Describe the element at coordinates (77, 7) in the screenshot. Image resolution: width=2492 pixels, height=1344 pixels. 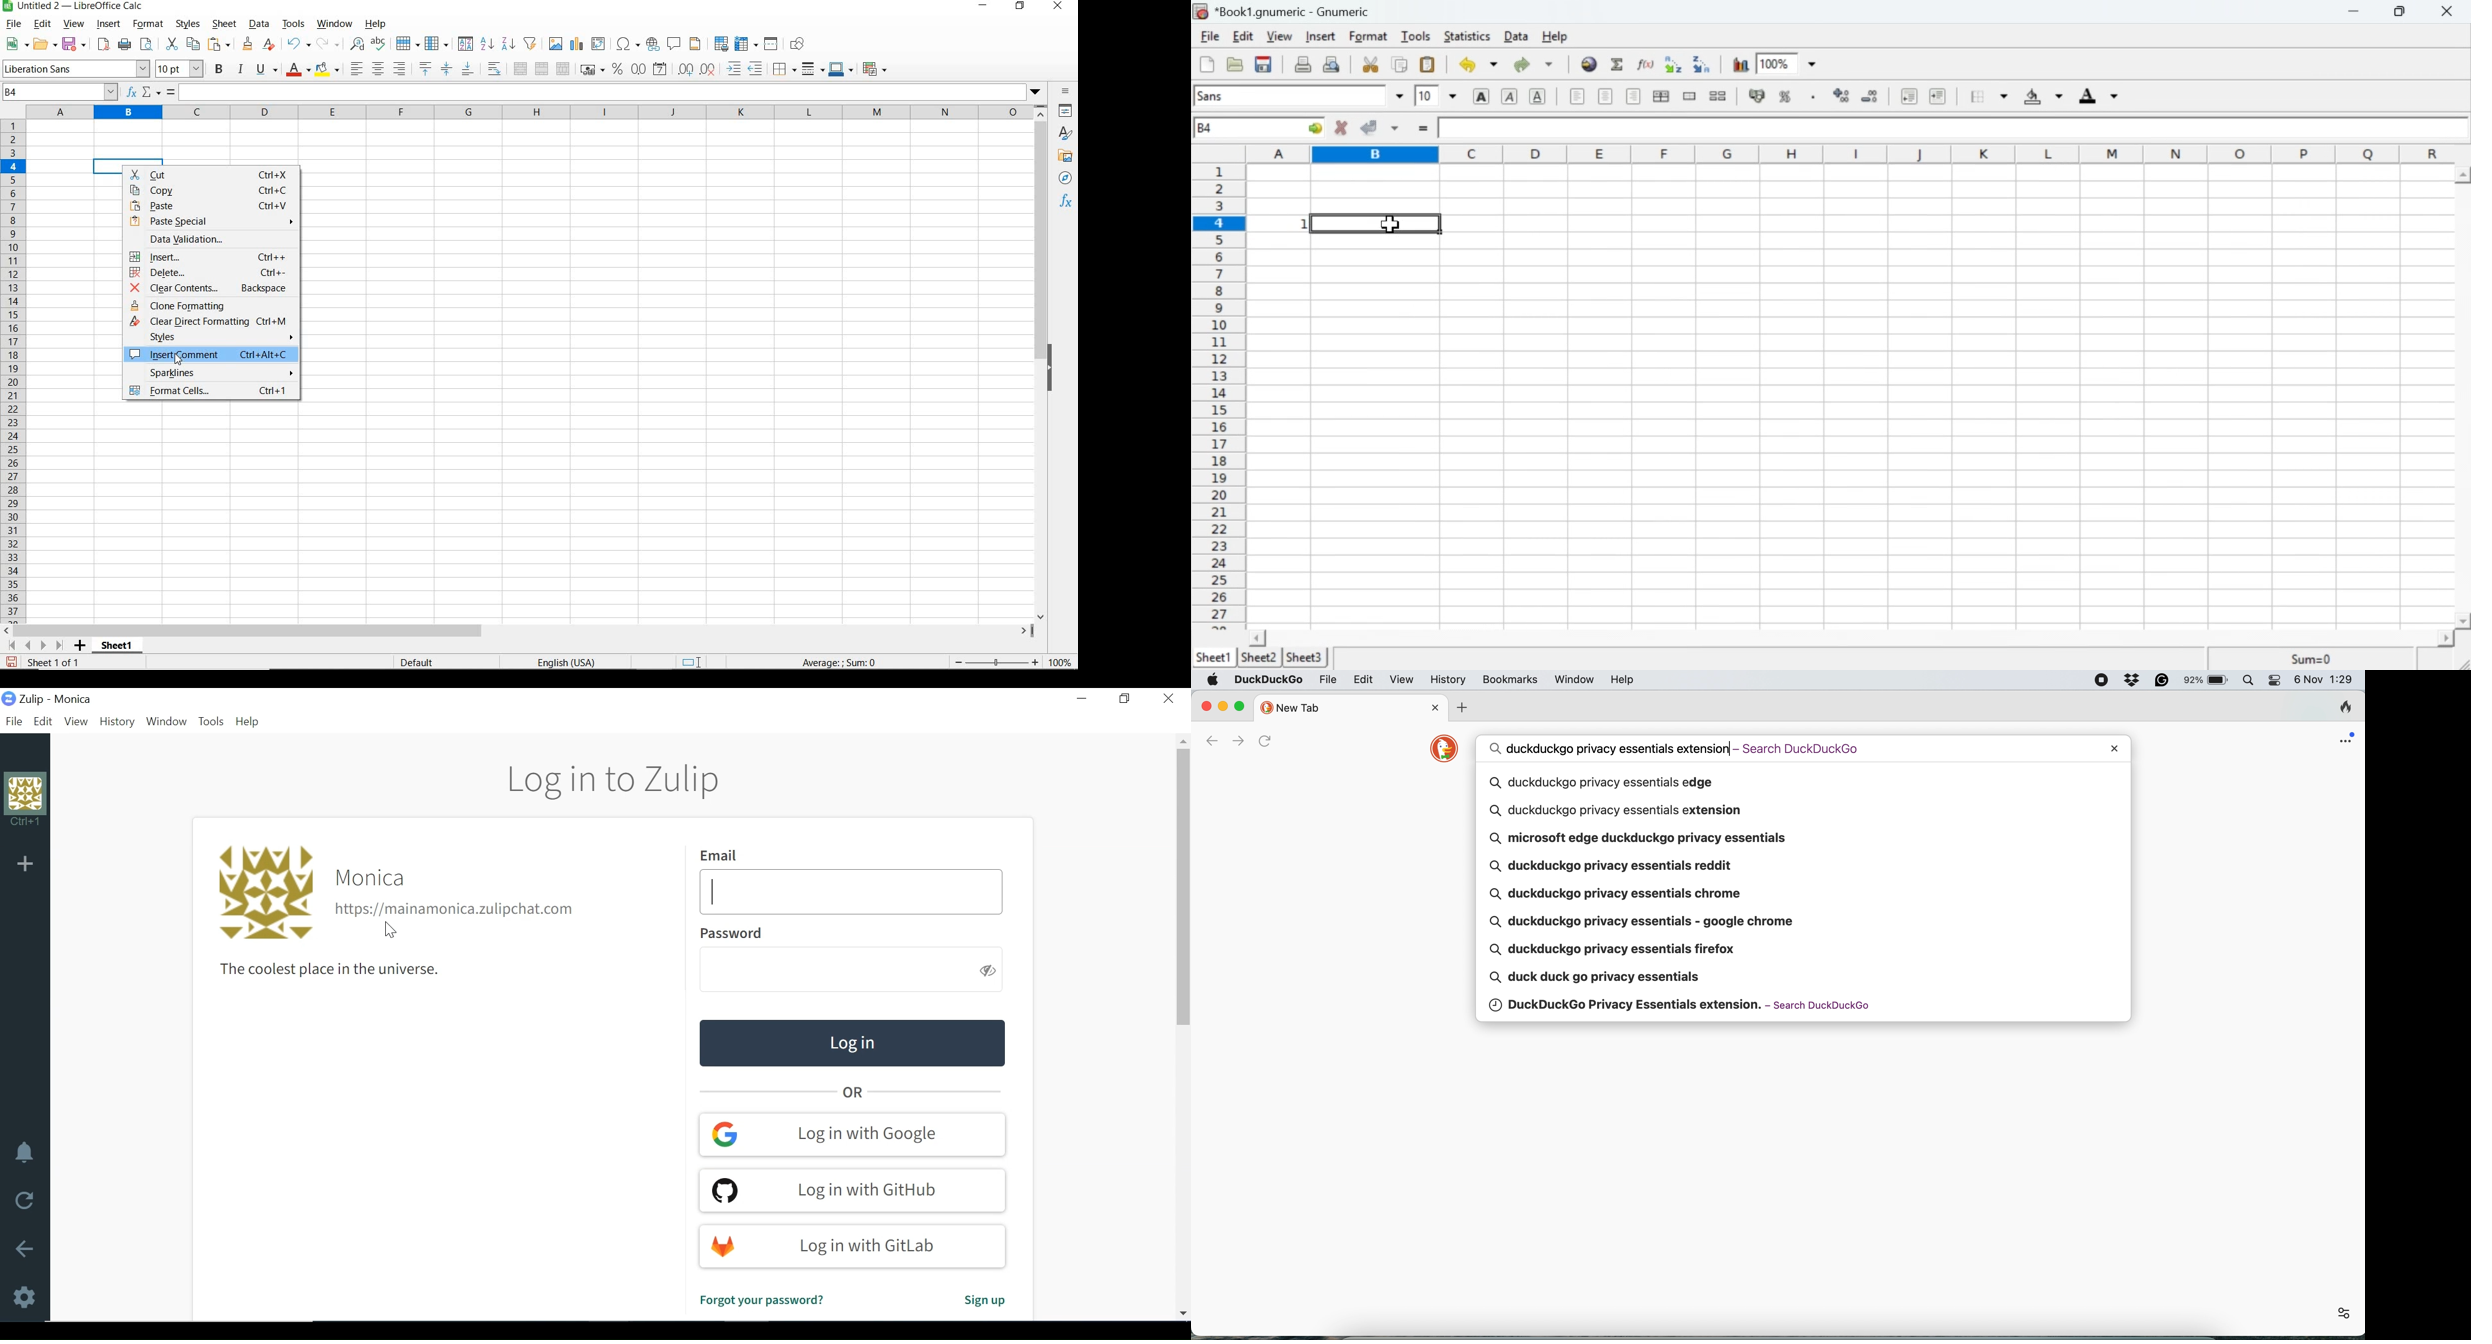
I see `file name` at that location.